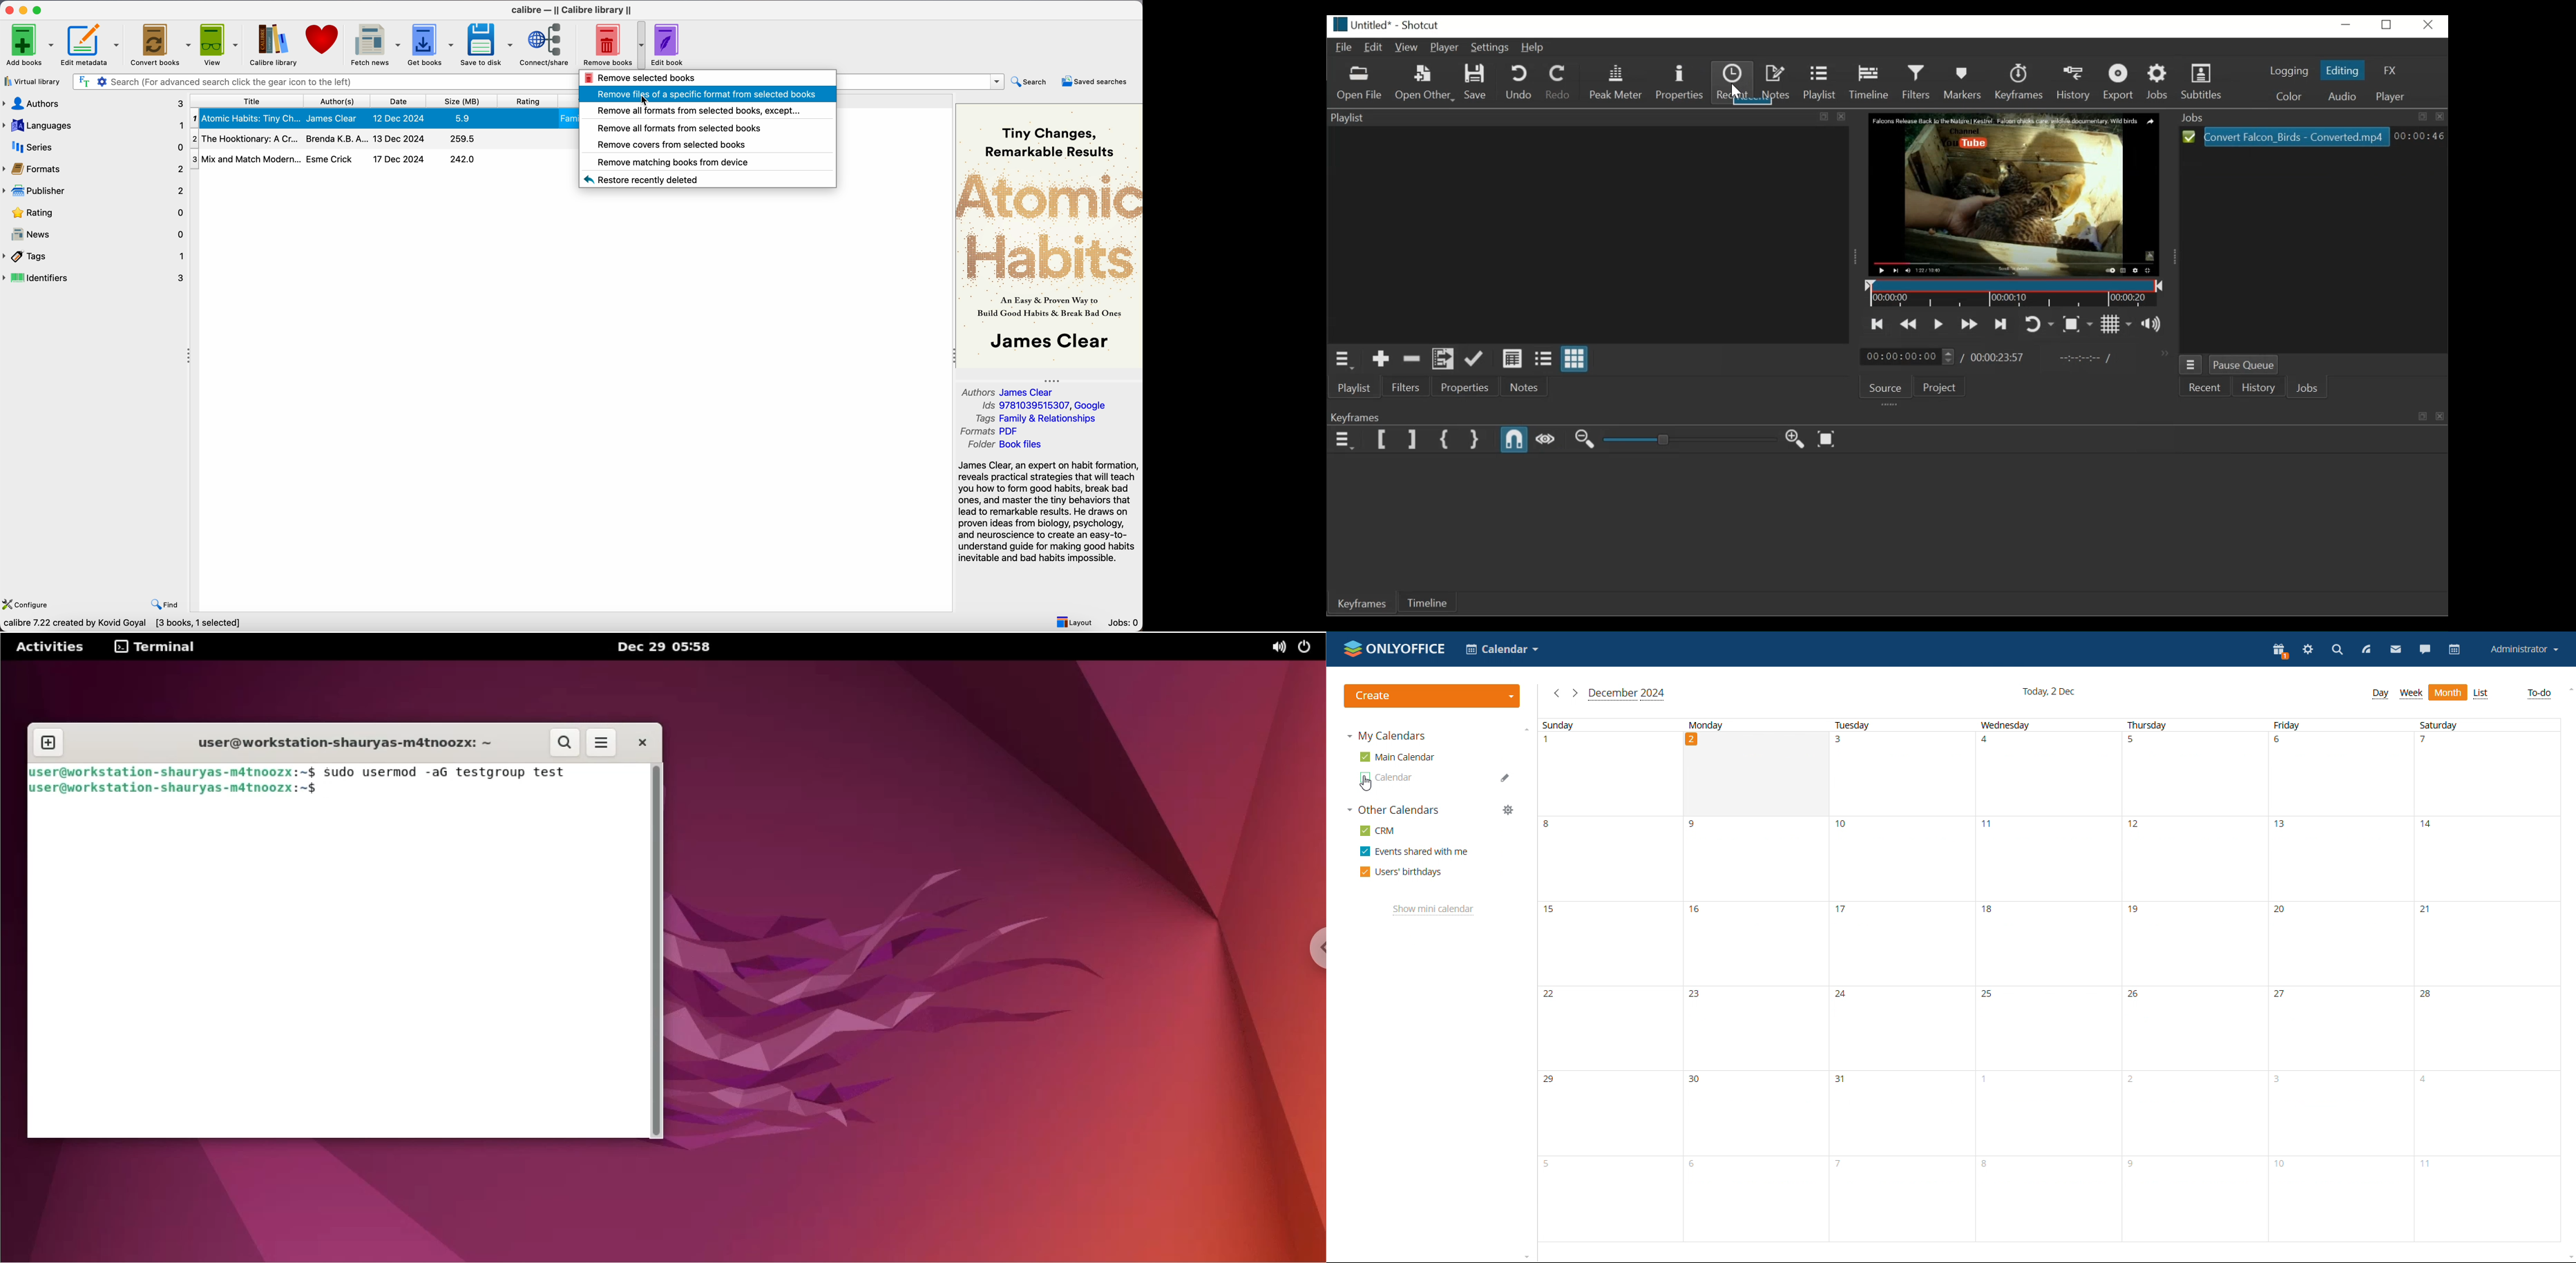 The width and height of the screenshot is (2576, 1288). Describe the element at coordinates (459, 772) in the screenshot. I see `sudo usermod -aG testgroup test` at that location.